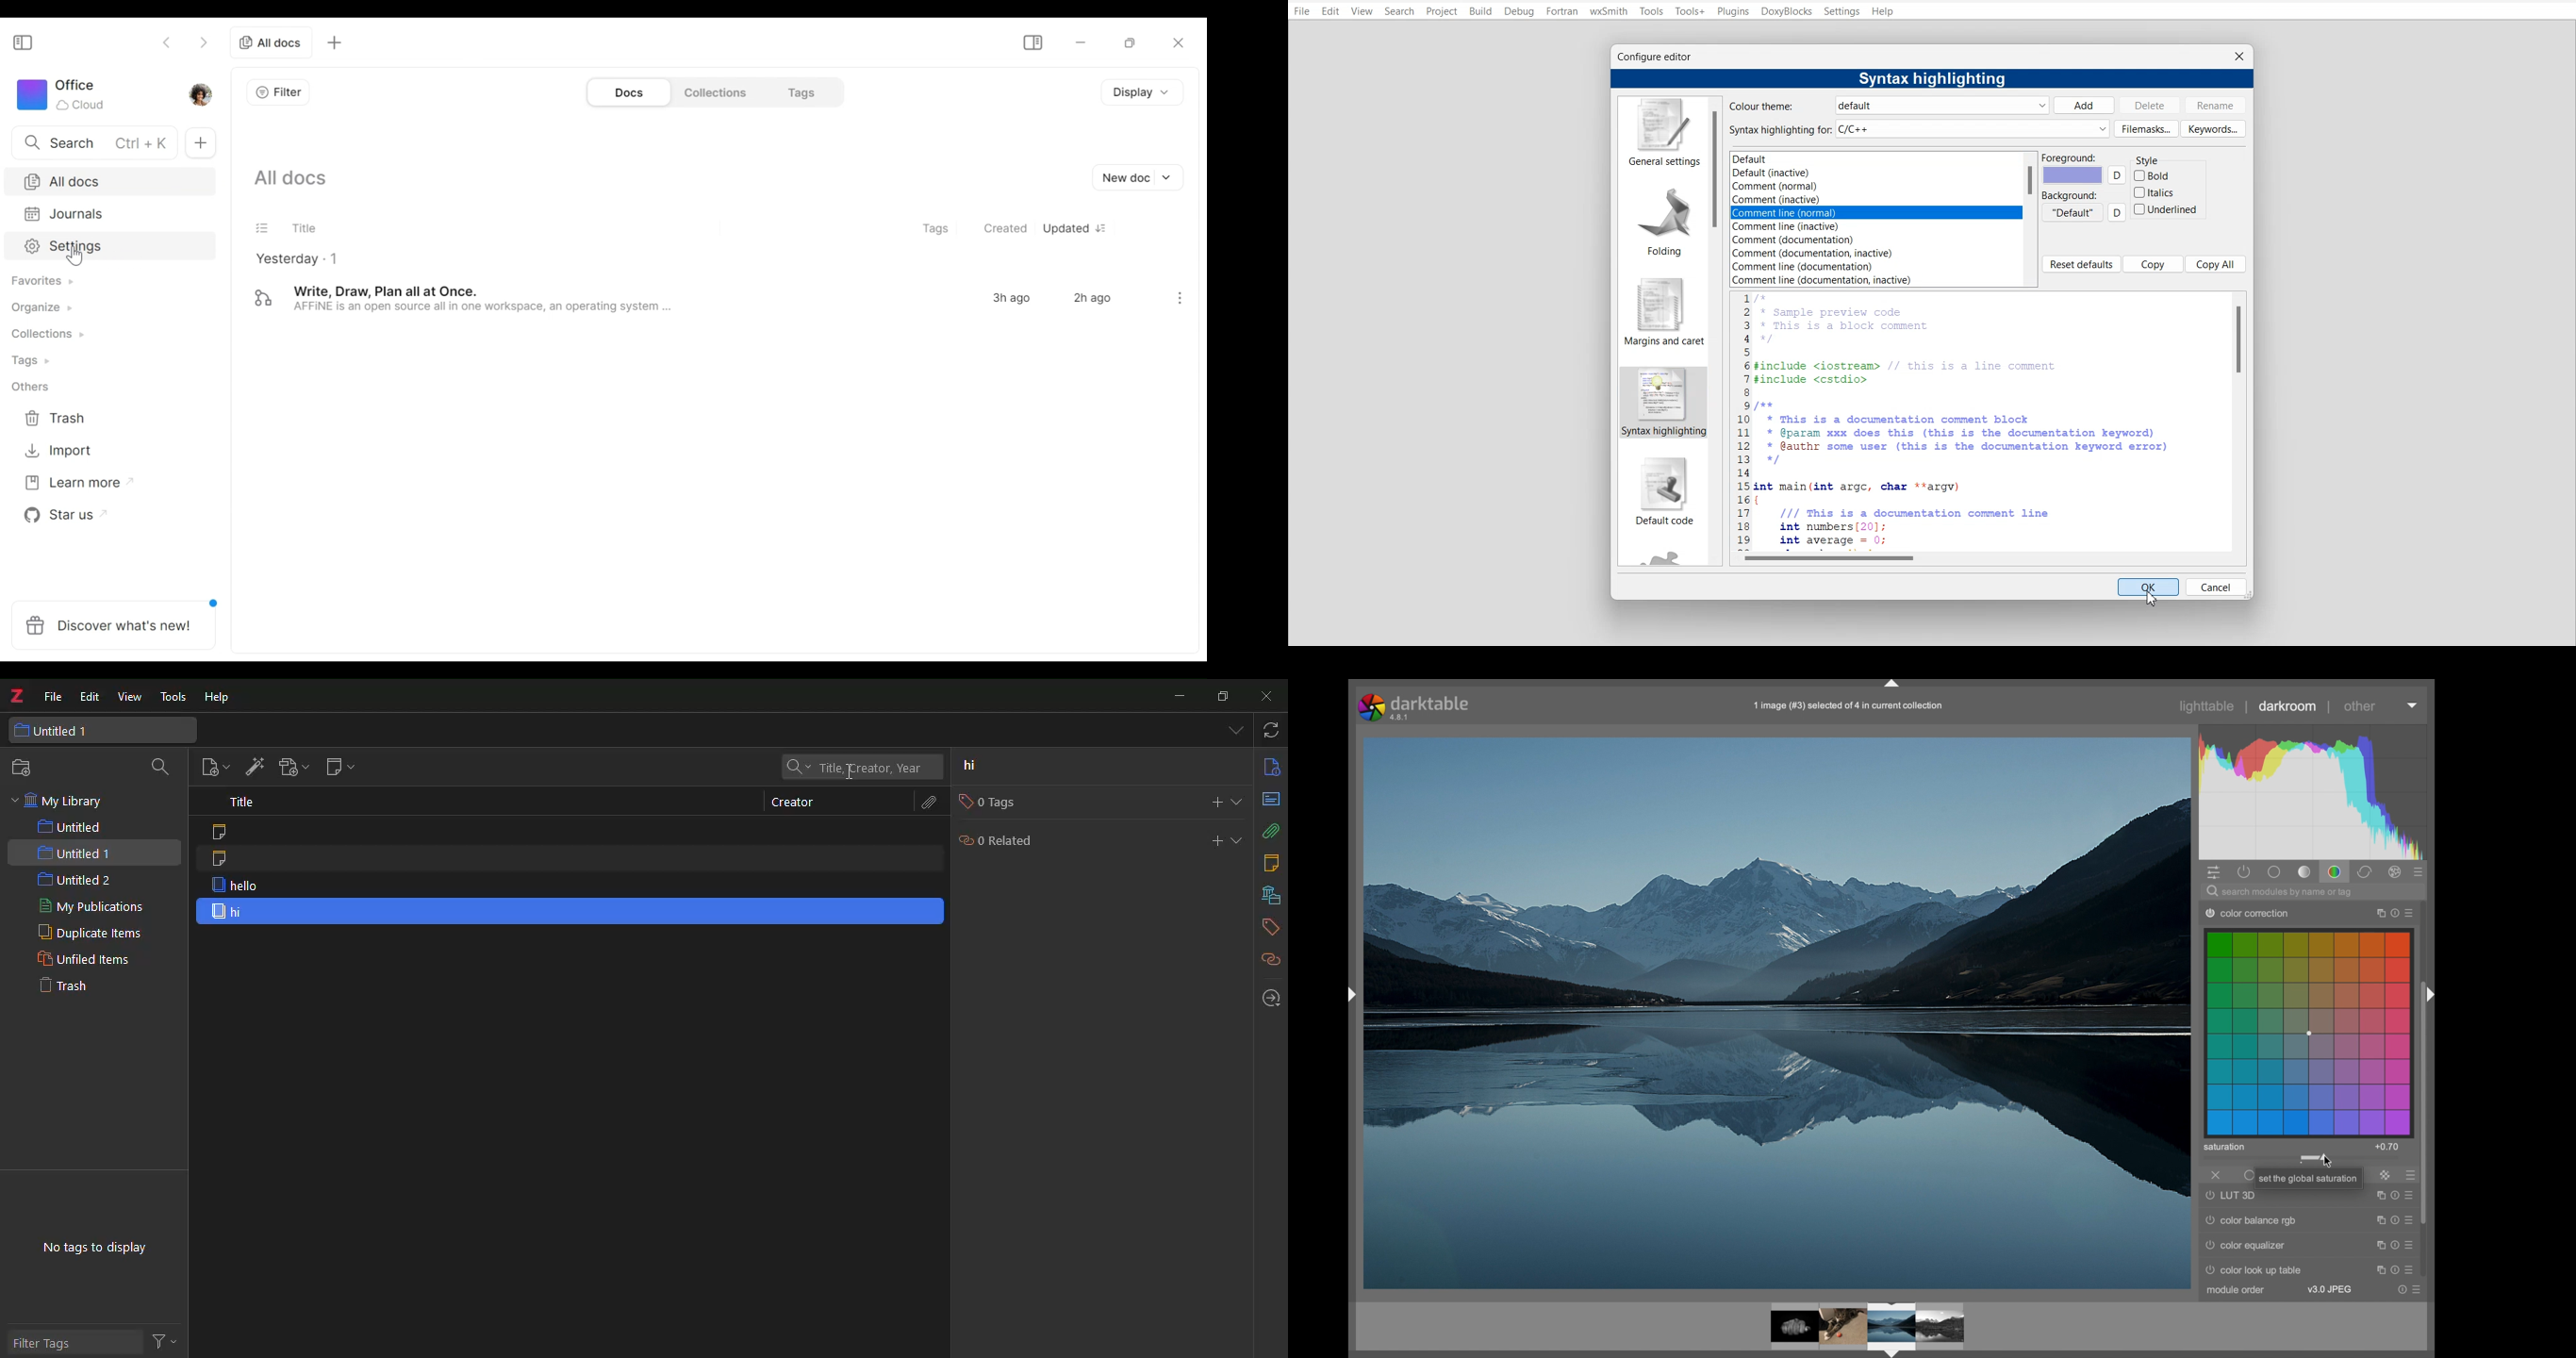  Describe the element at coordinates (1652, 11) in the screenshot. I see `Tools` at that location.